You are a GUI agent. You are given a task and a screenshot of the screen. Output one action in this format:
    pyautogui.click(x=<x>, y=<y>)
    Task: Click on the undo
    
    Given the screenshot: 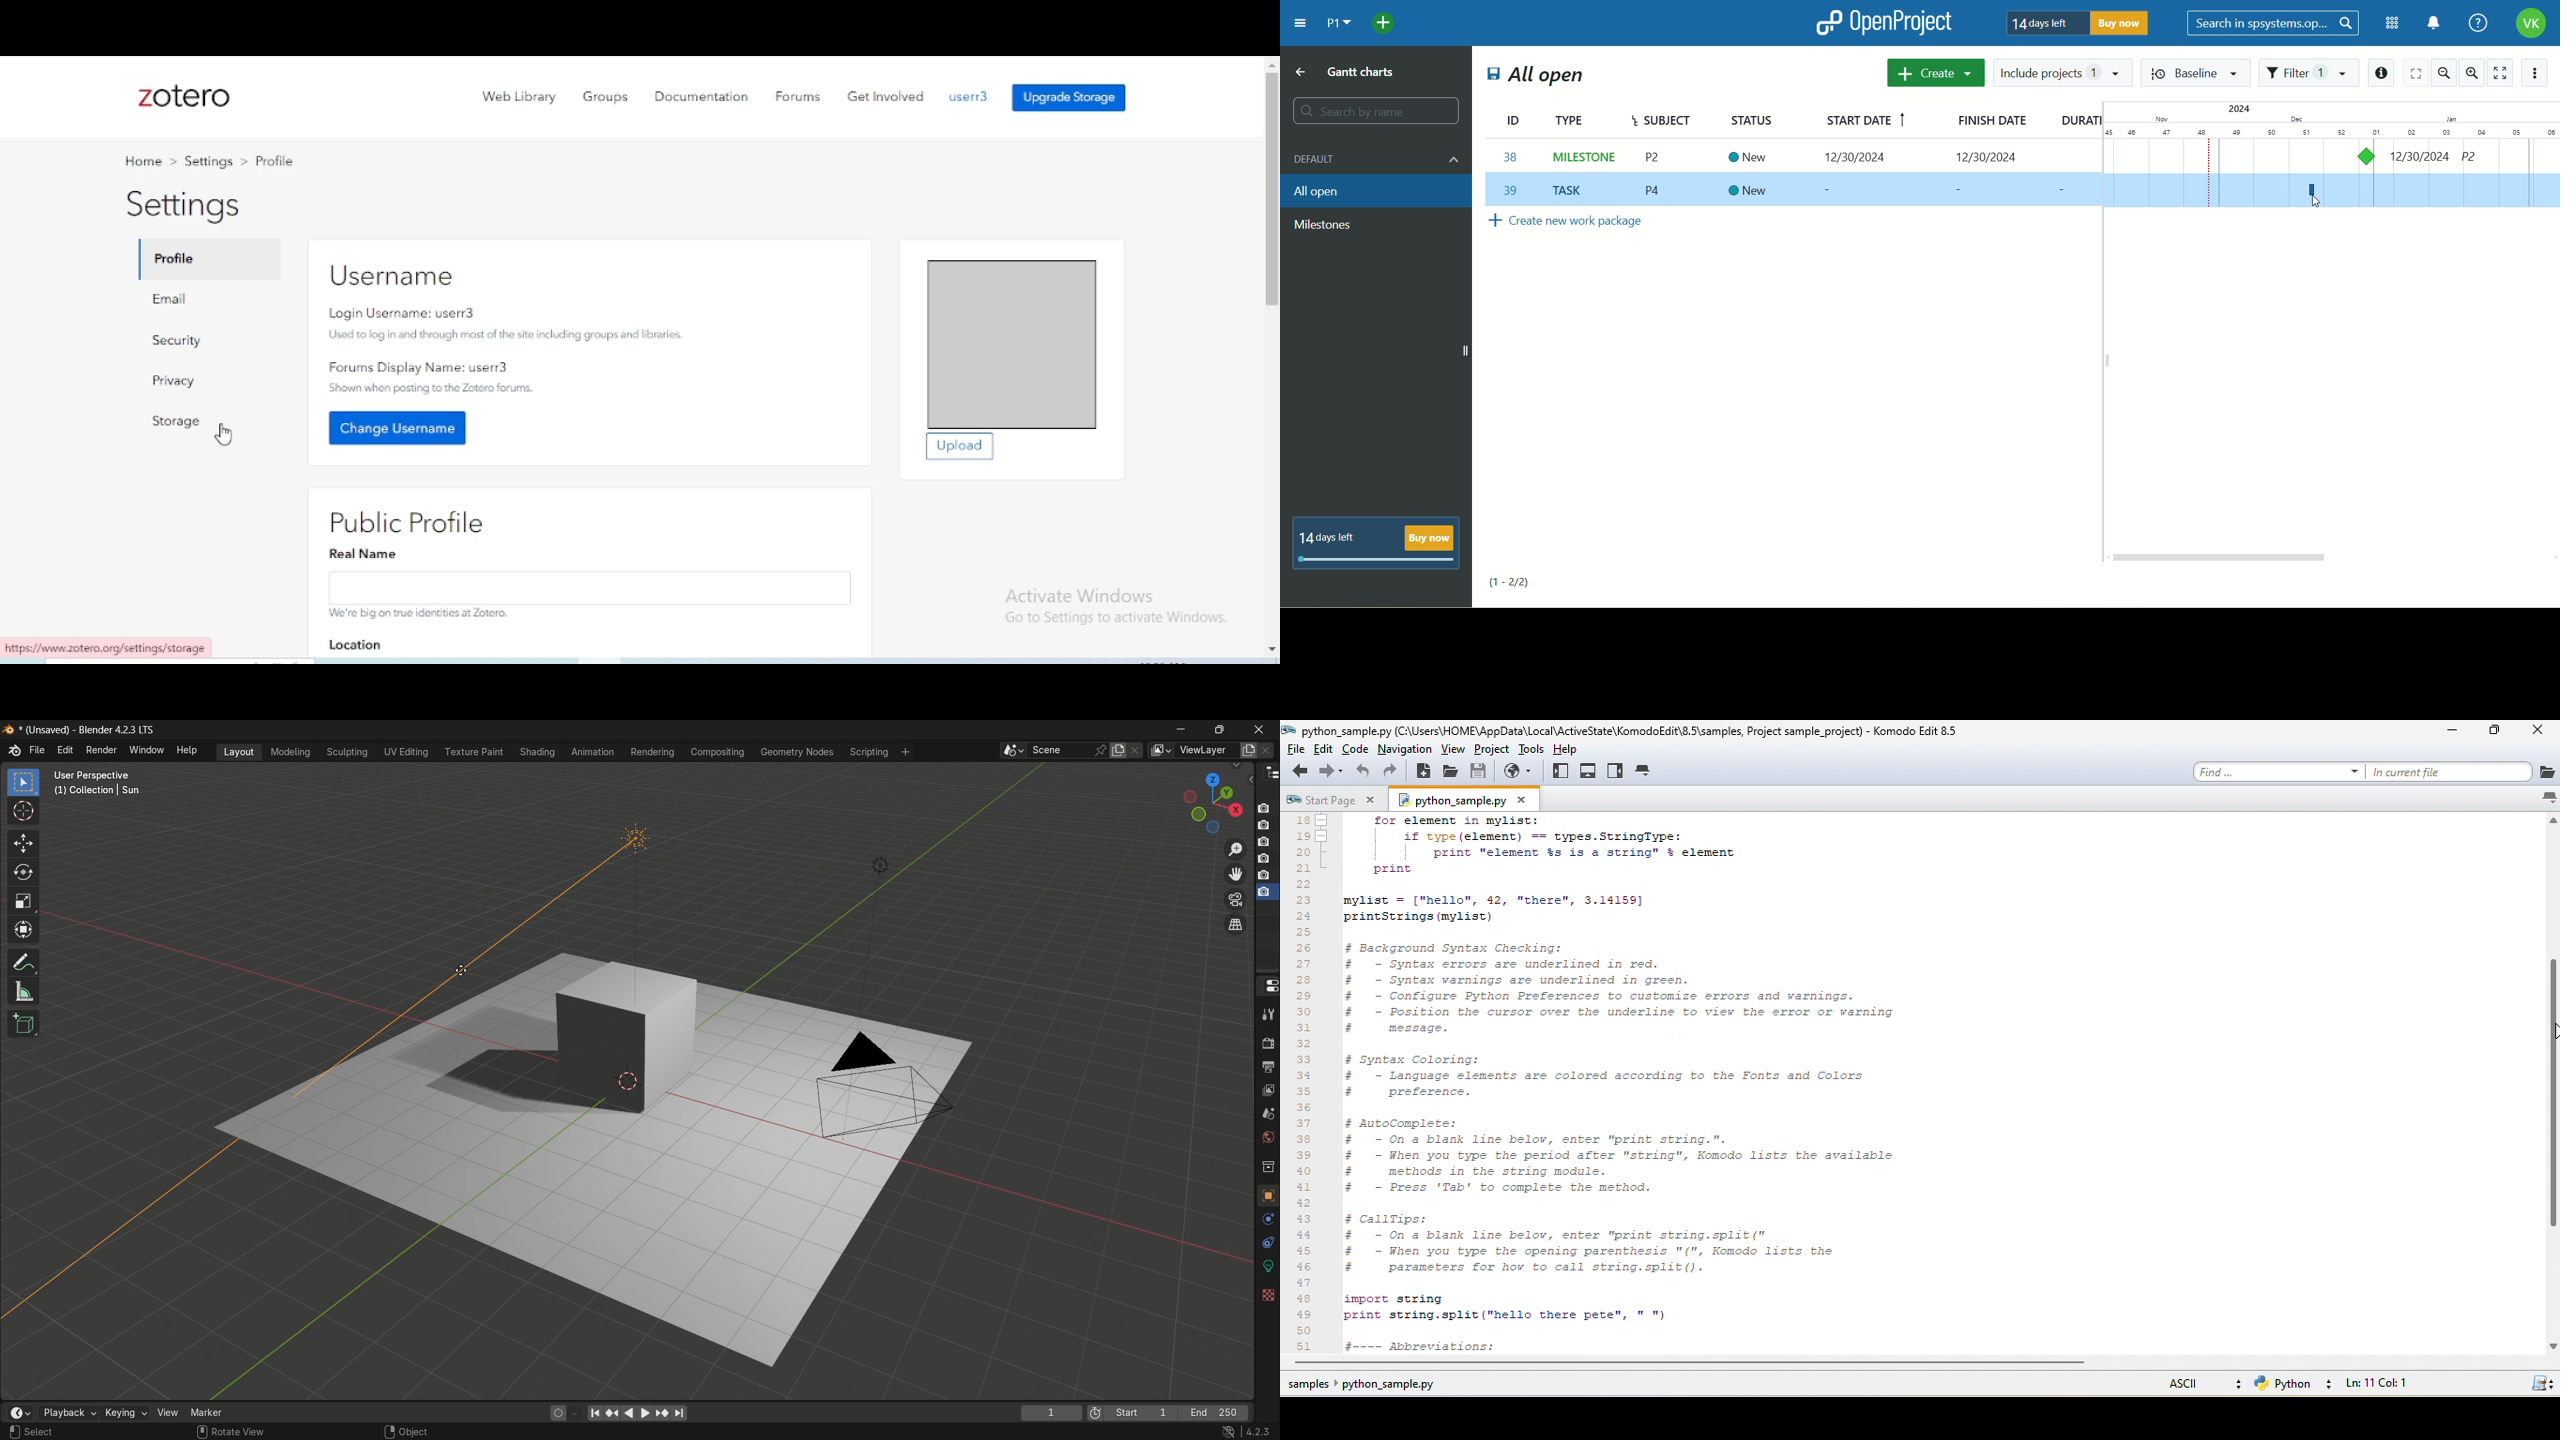 What is the action you would take?
    pyautogui.click(x=1364, y=772)
    